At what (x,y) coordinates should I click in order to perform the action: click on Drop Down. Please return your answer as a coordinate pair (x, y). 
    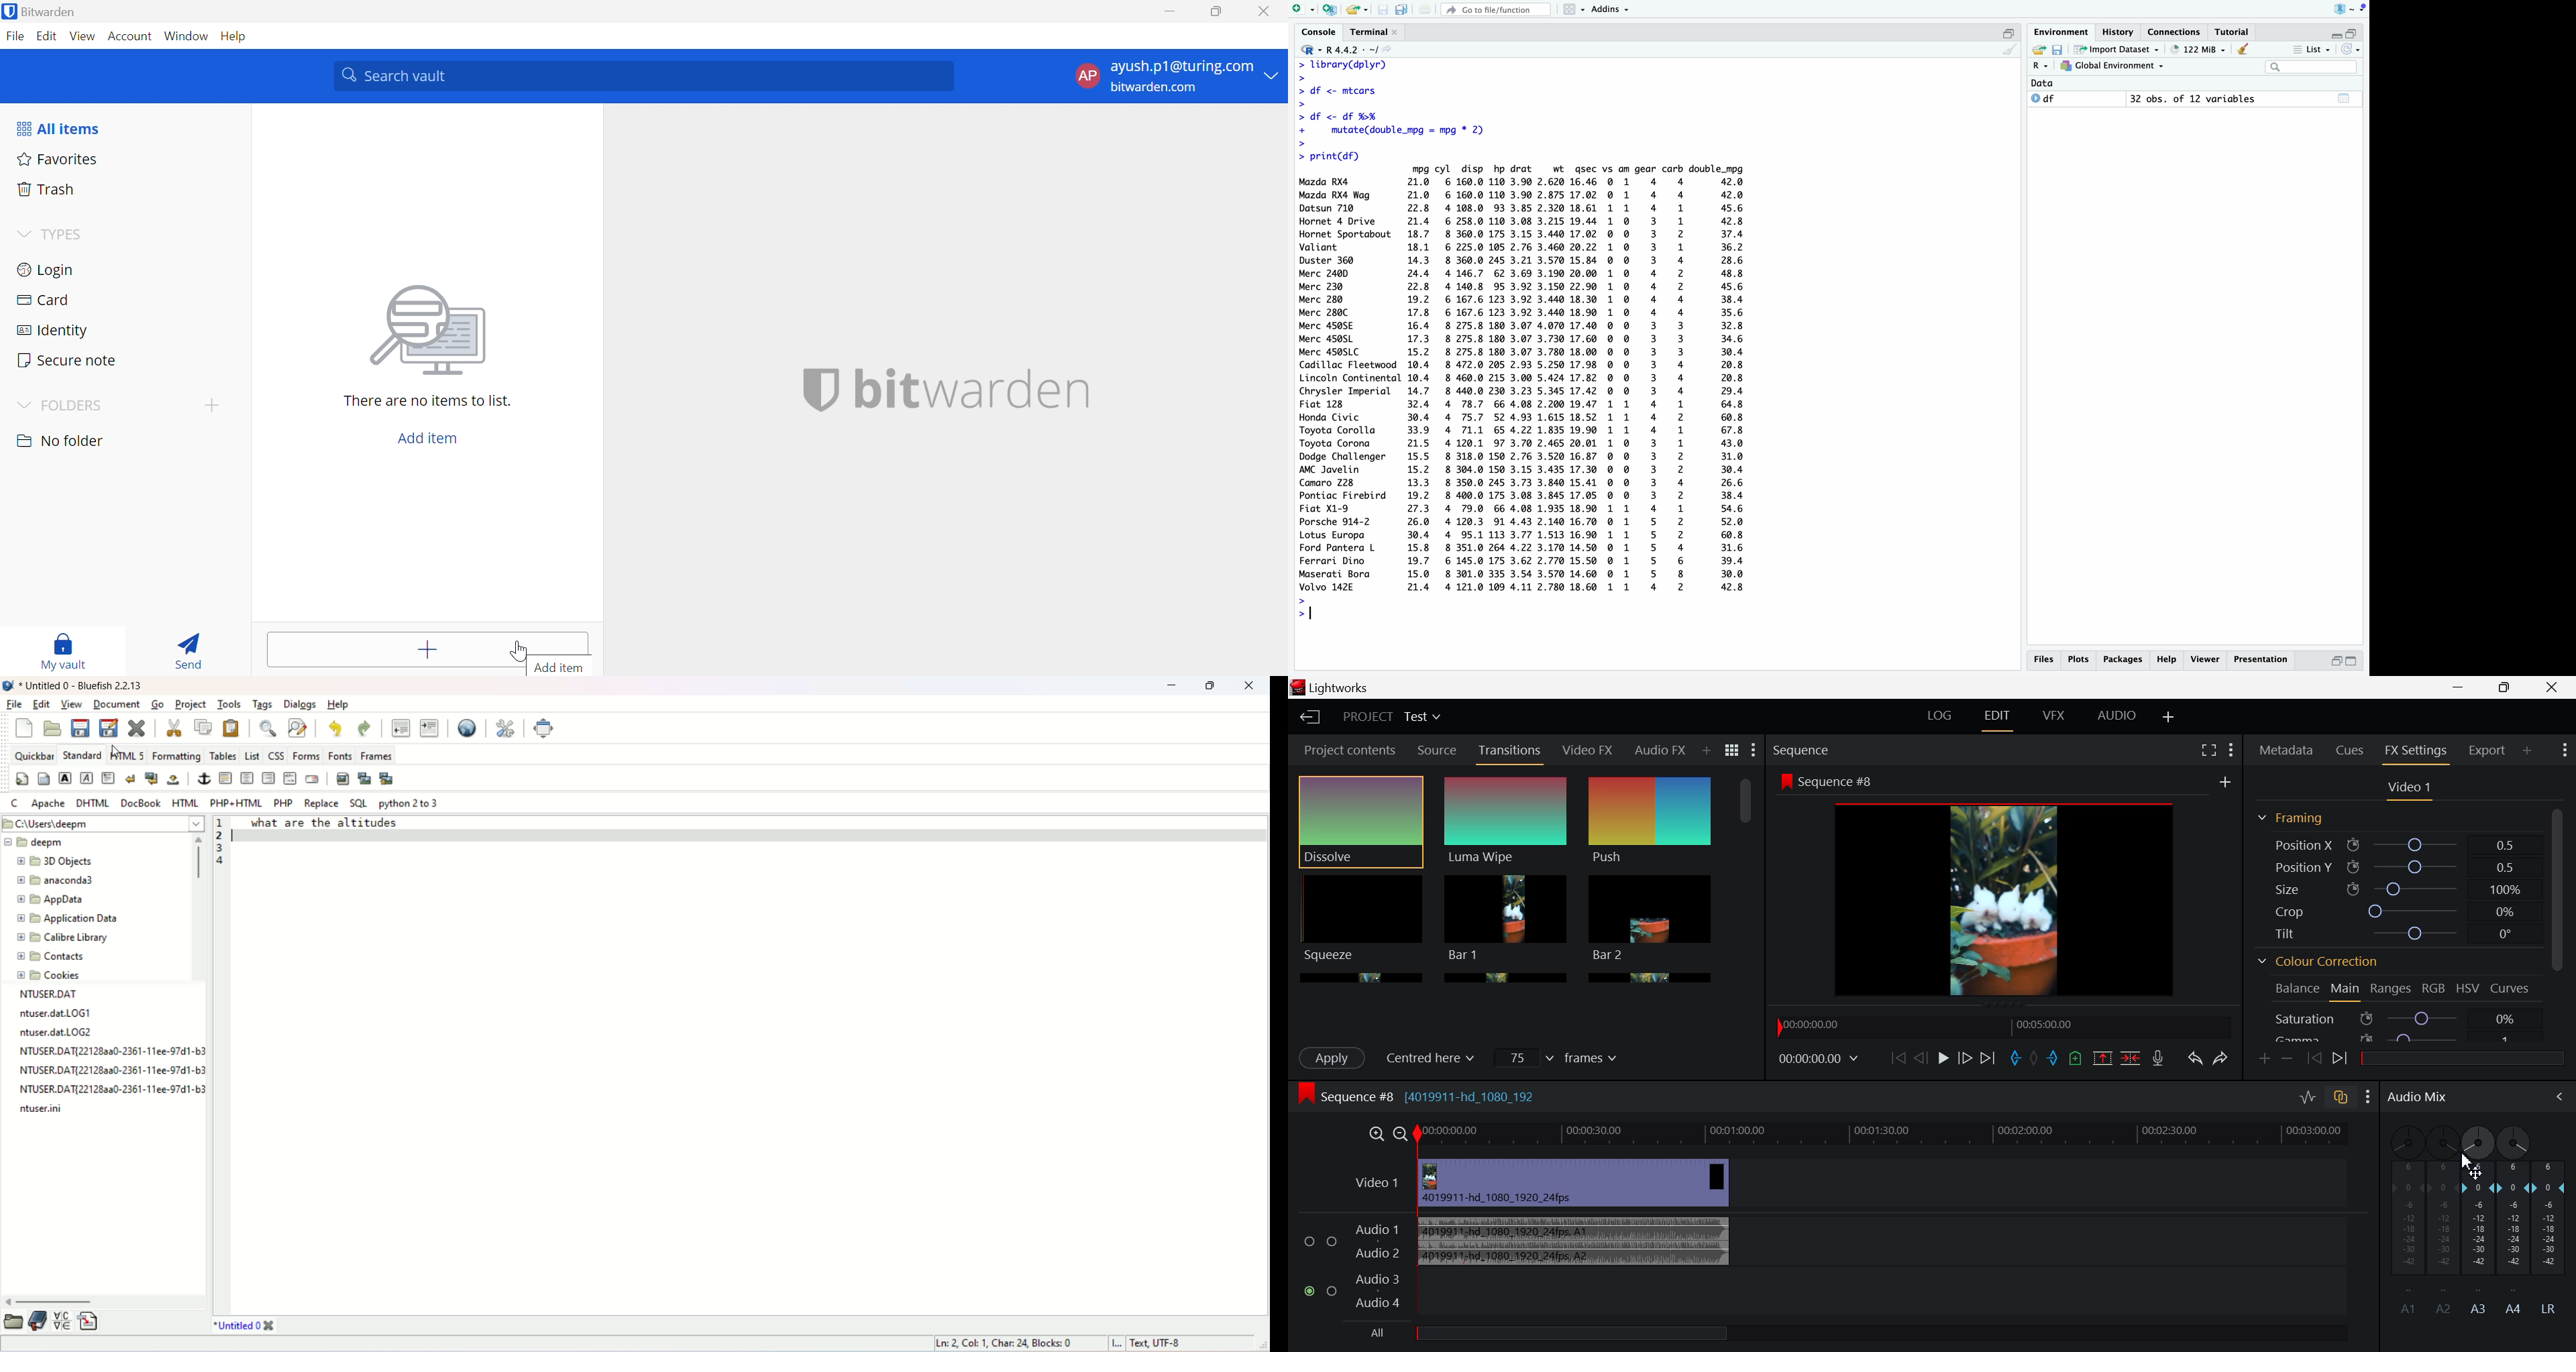
    Looking at the image, I should click on (1275, 74).